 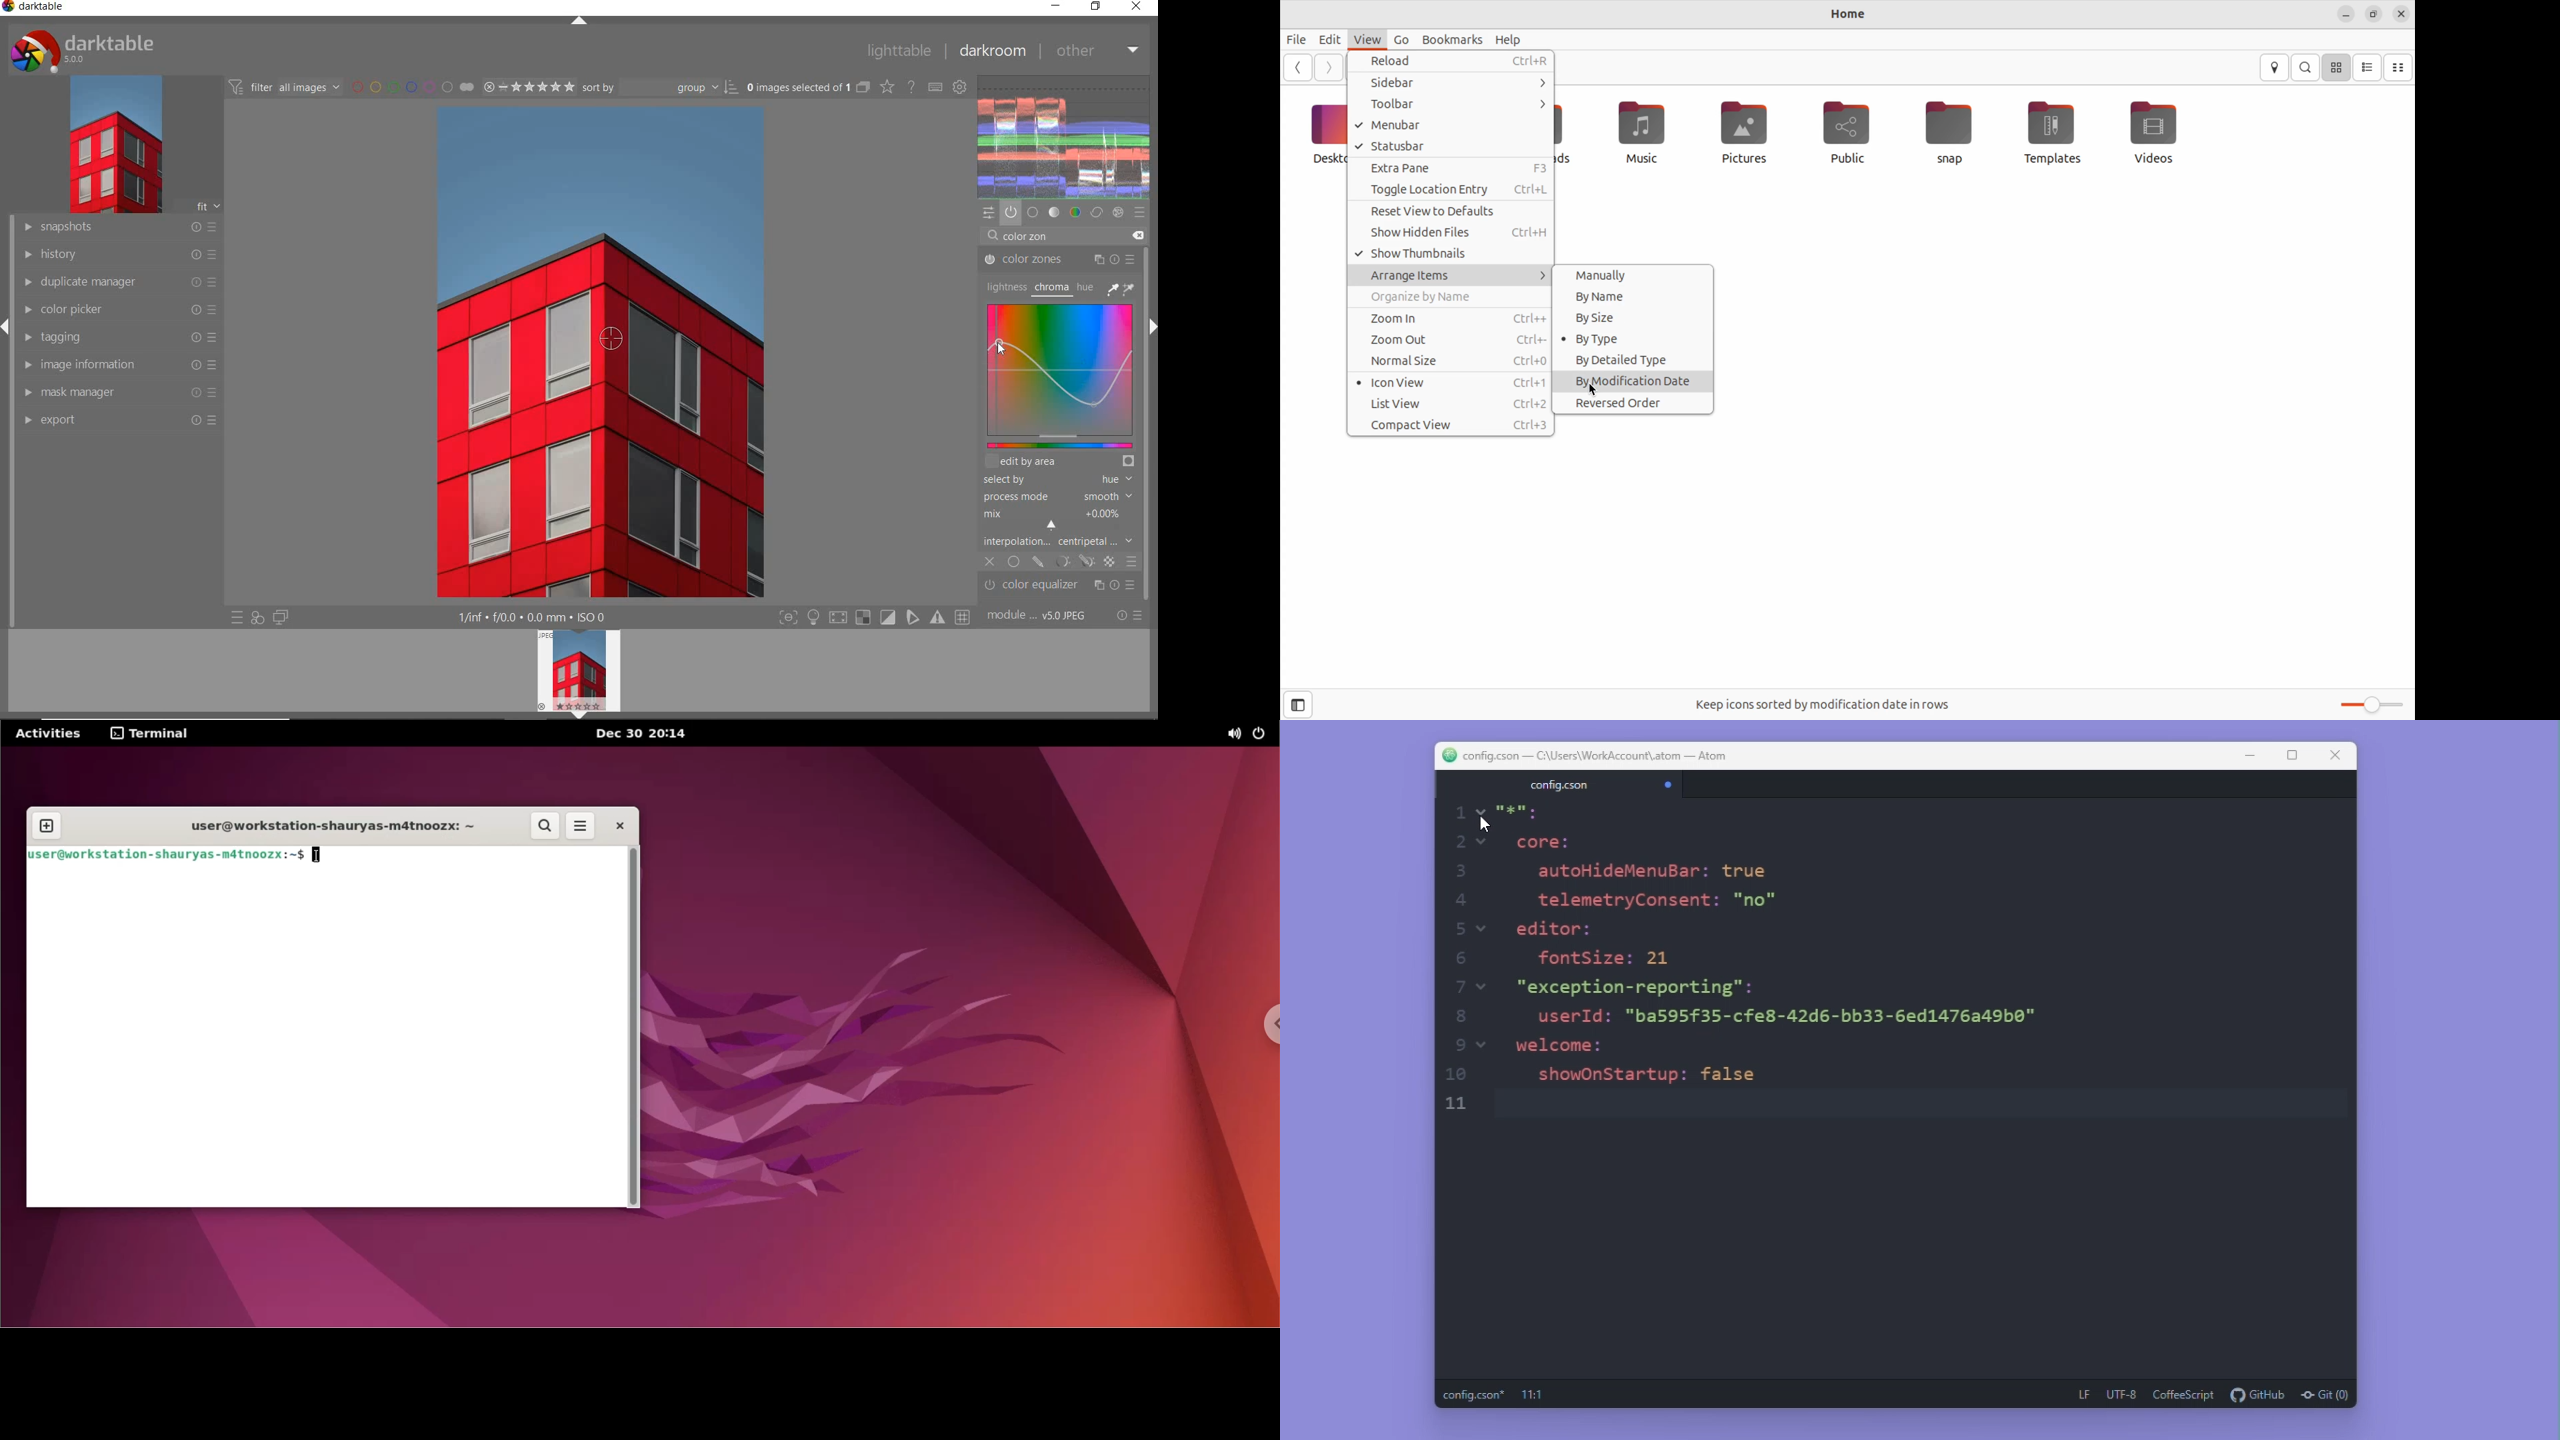 What do you see at coordinates (237, 619) in the screenshot?
I see `quick access to presets` at bounding box center [237, 619].